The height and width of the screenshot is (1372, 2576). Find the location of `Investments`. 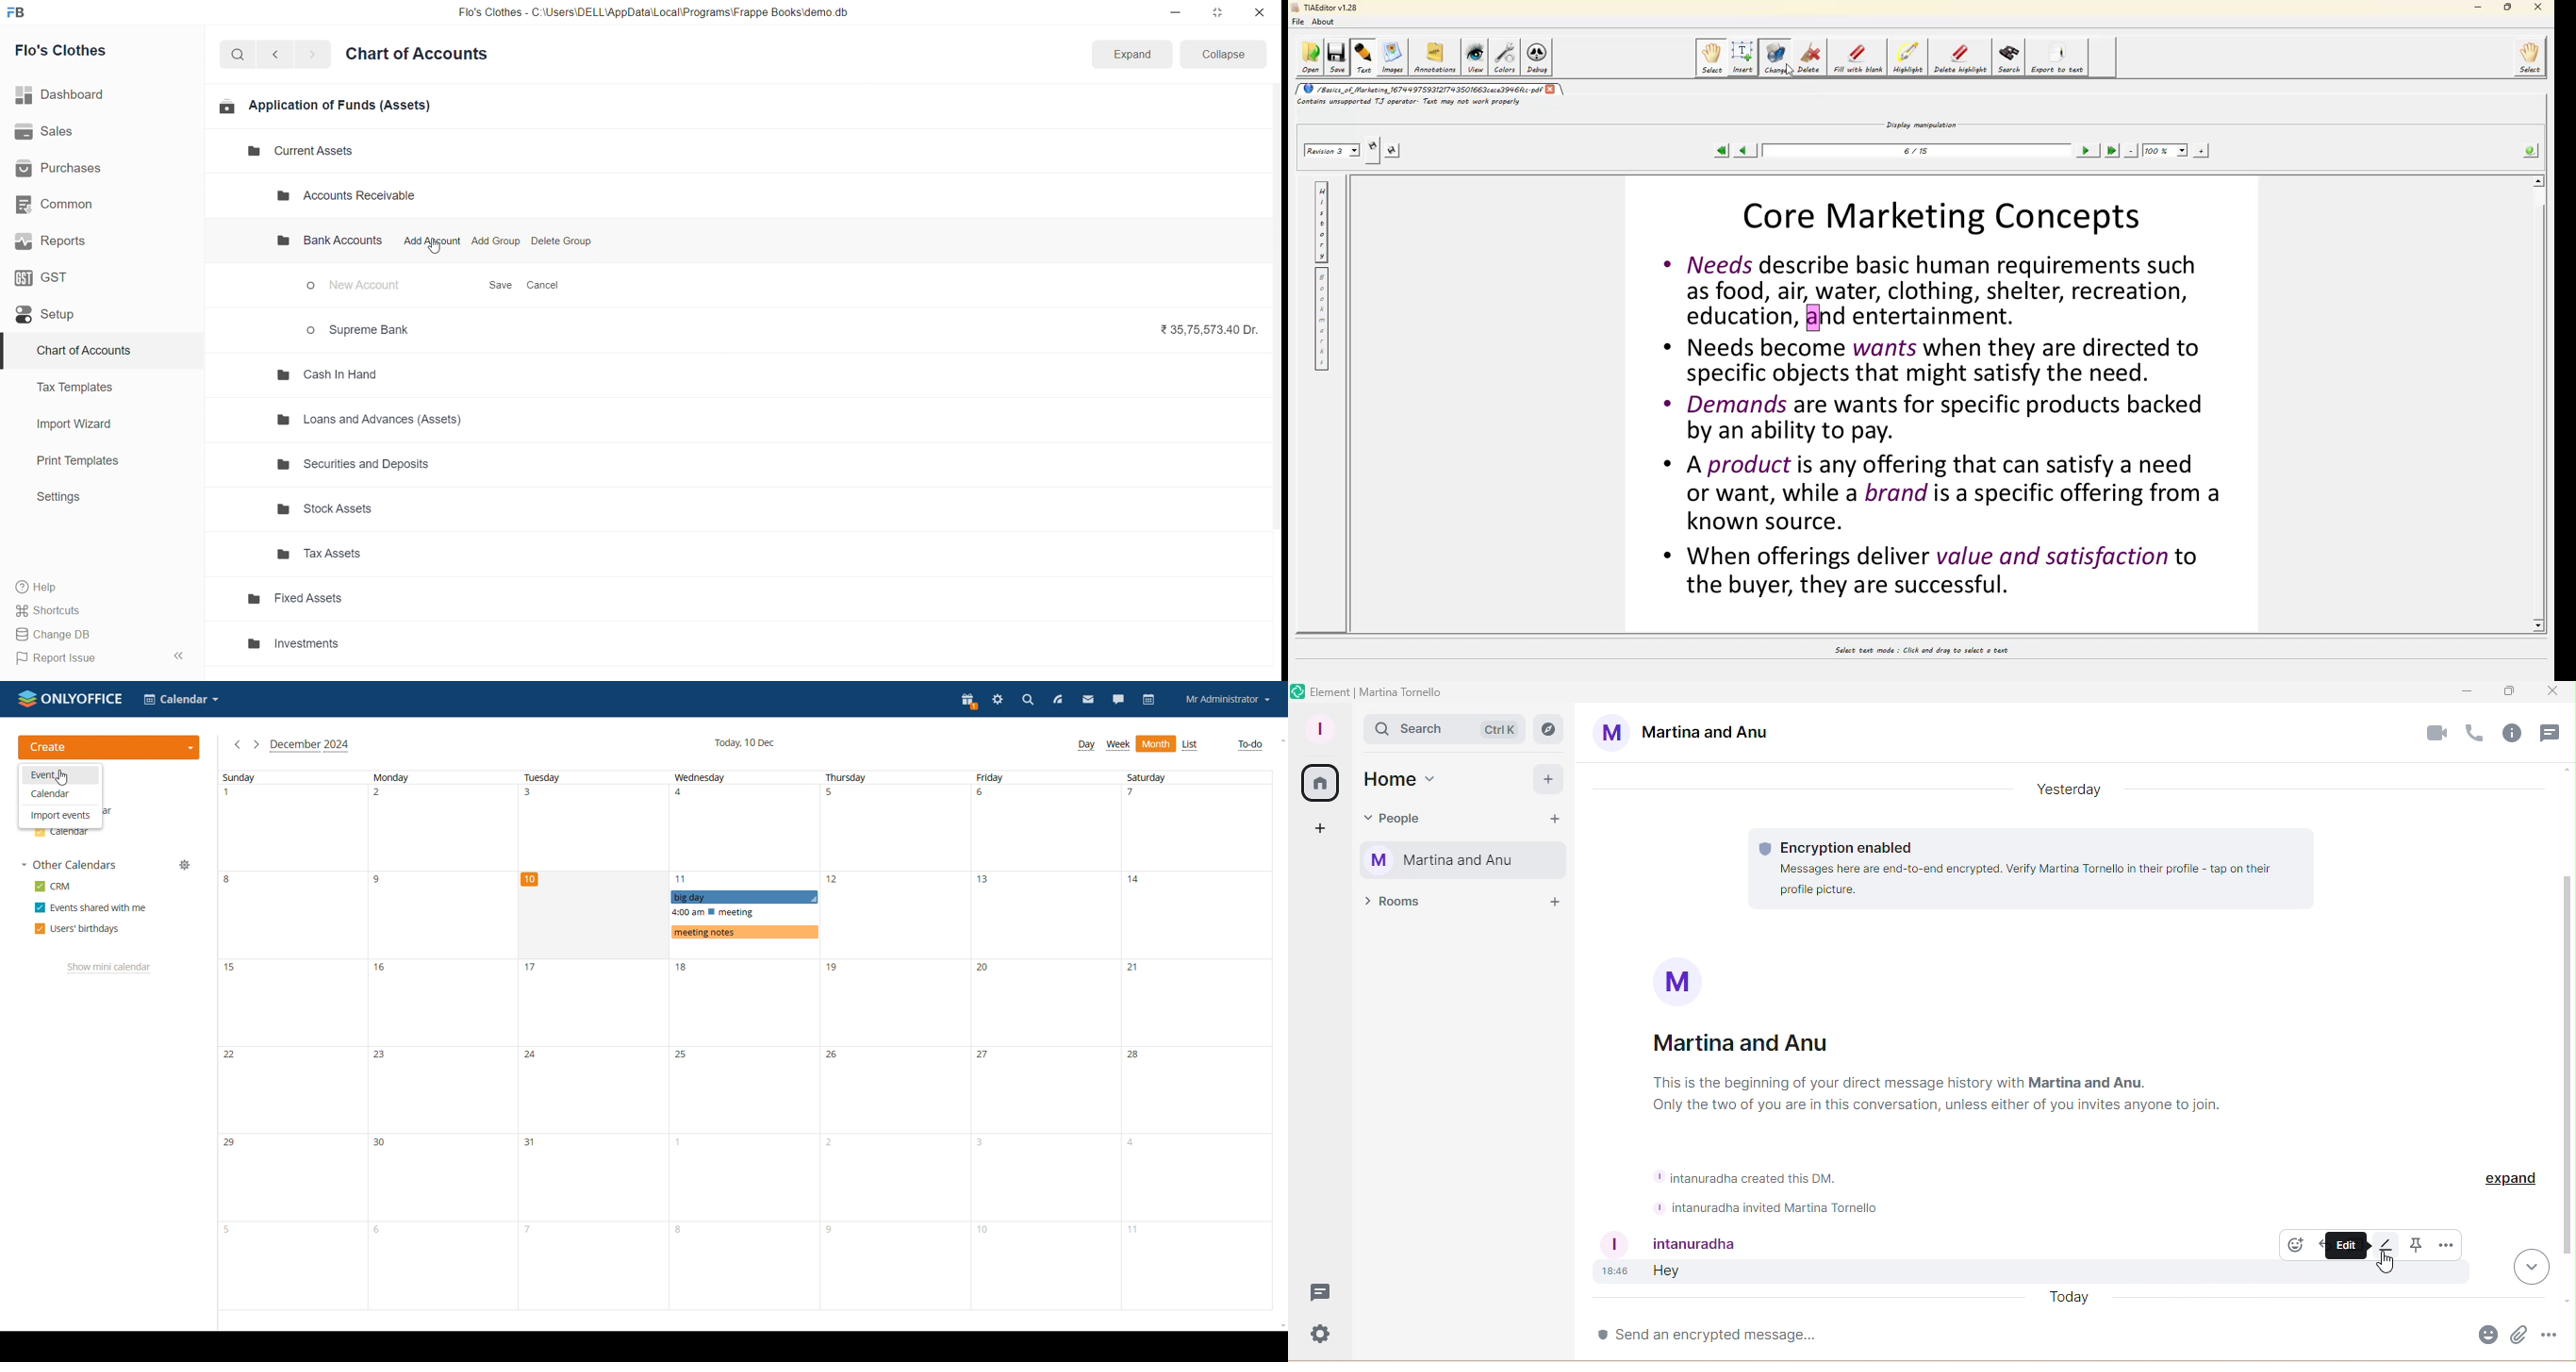

Investments is located at coordinates (367, 644).